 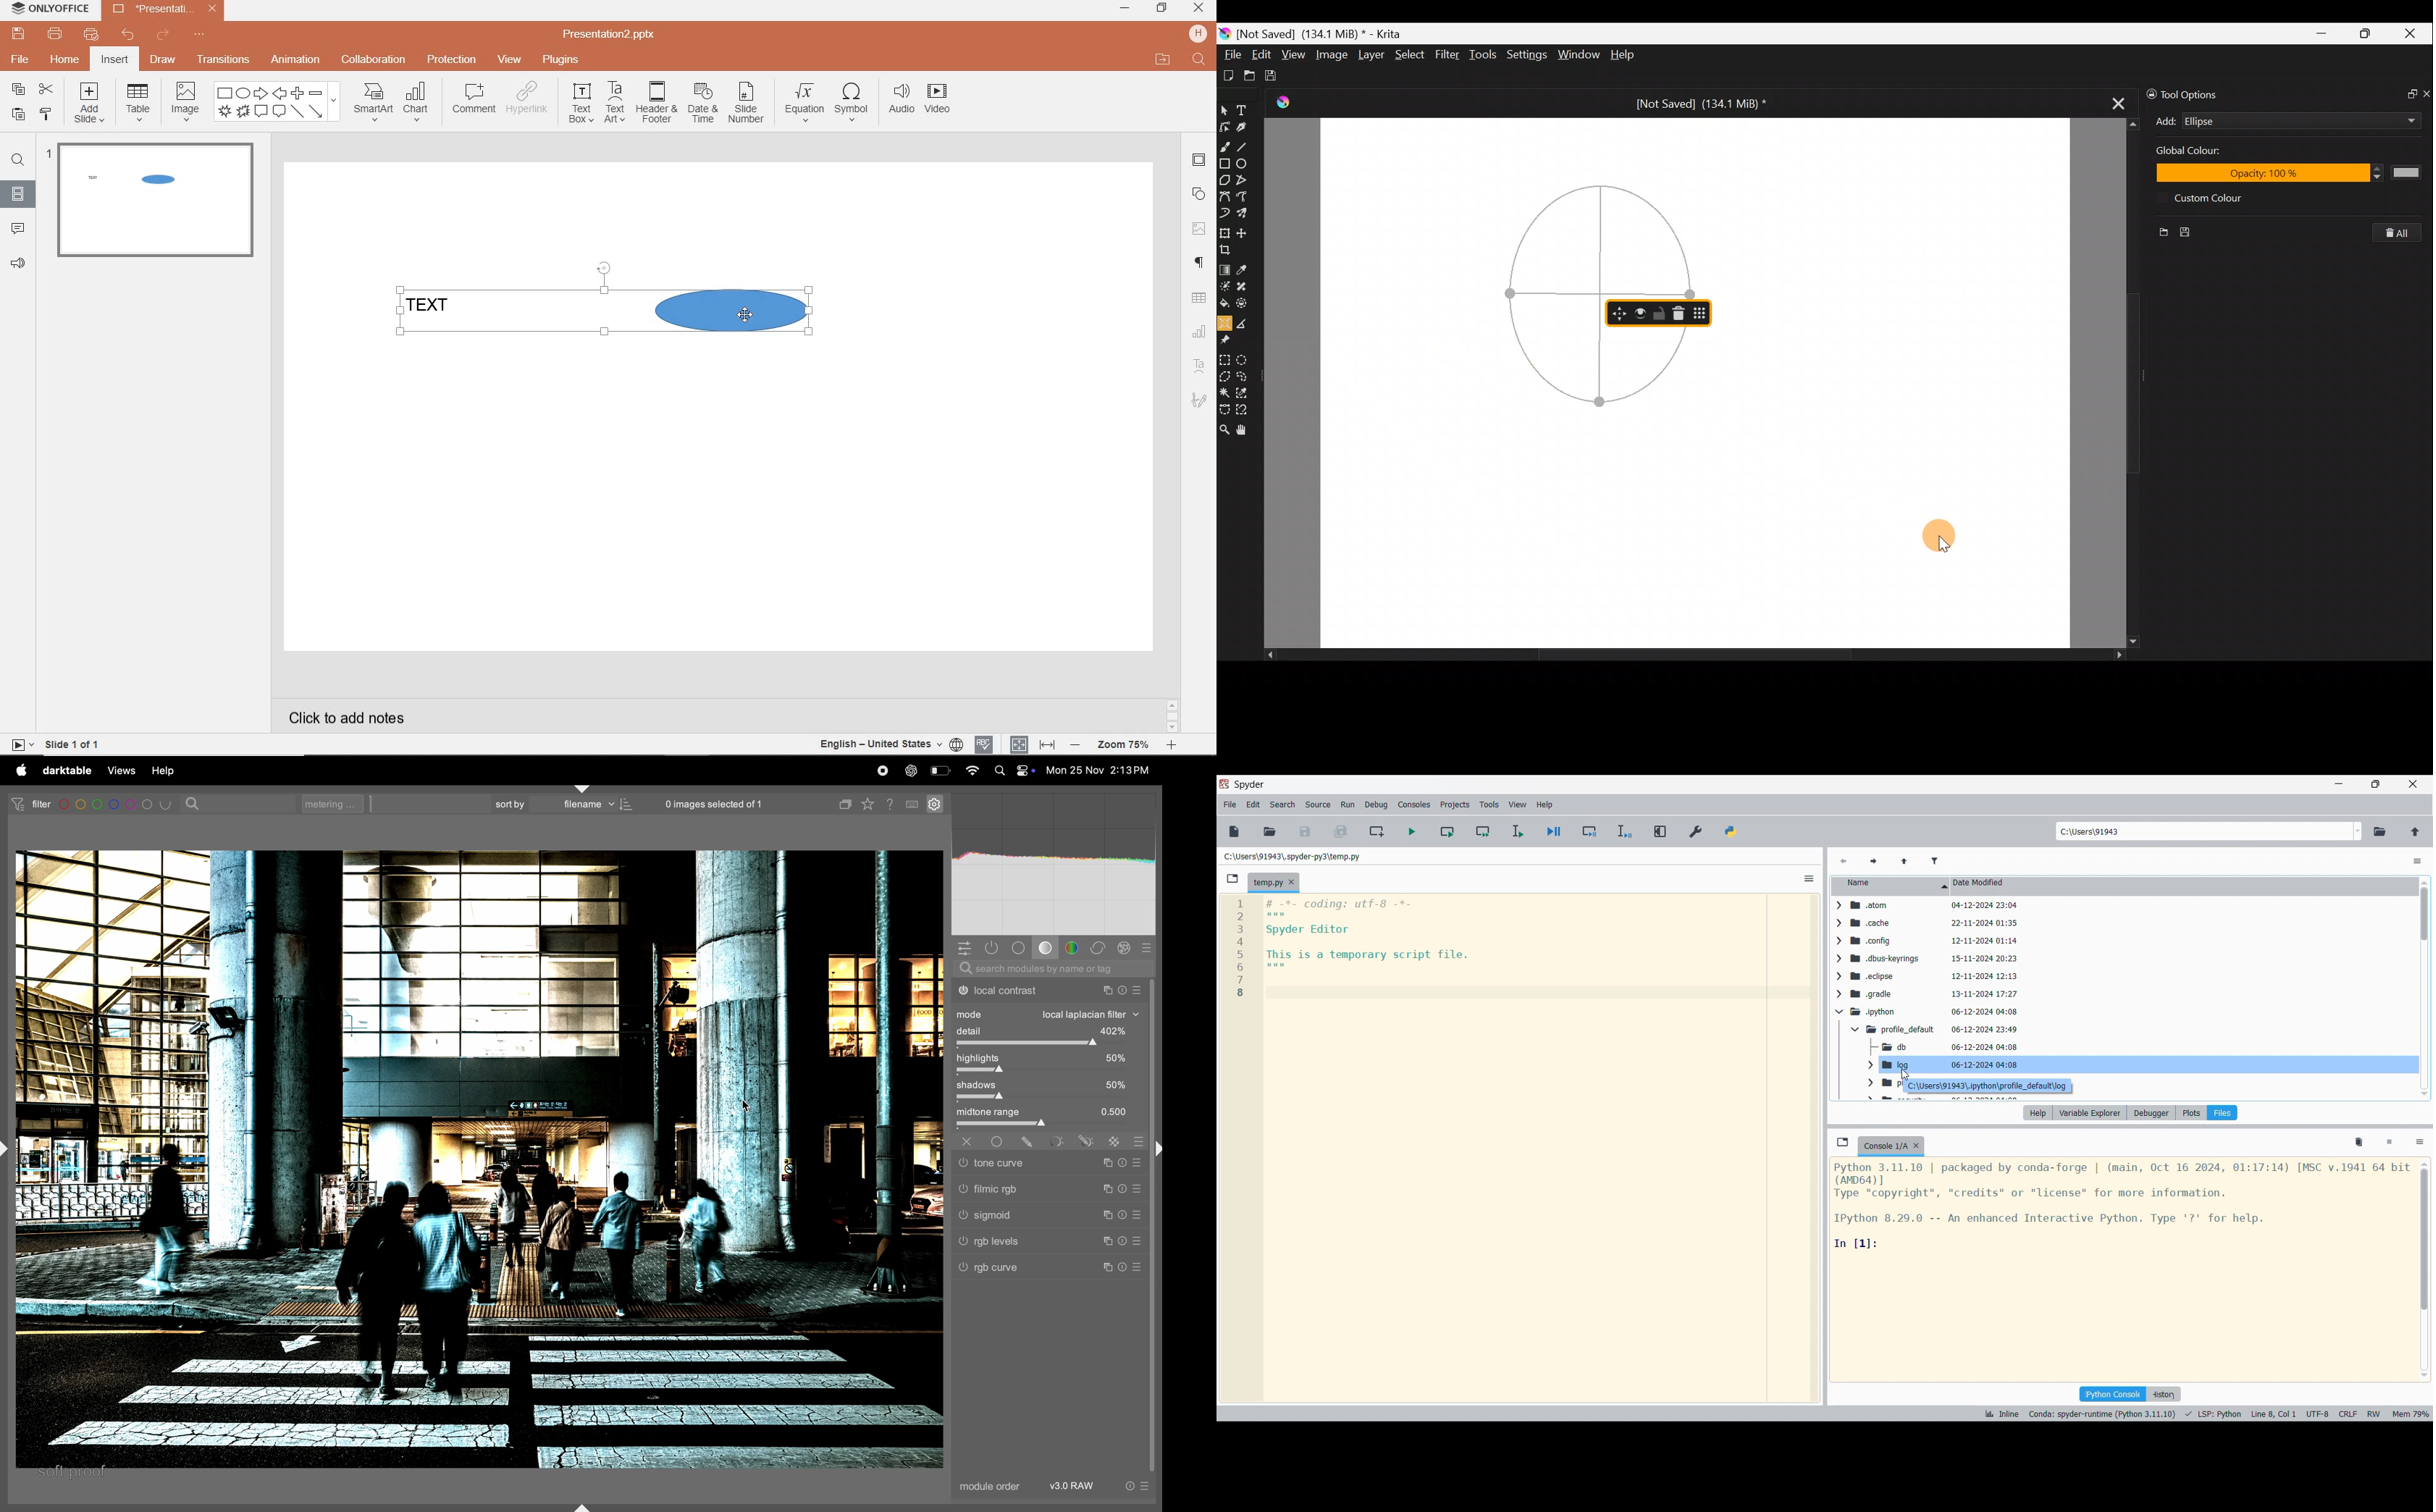 What do you see at coordinates (1161, 57) in the screenshot?
I see `OPEN FILE LOCATION` at bounding box center [1161, 57].